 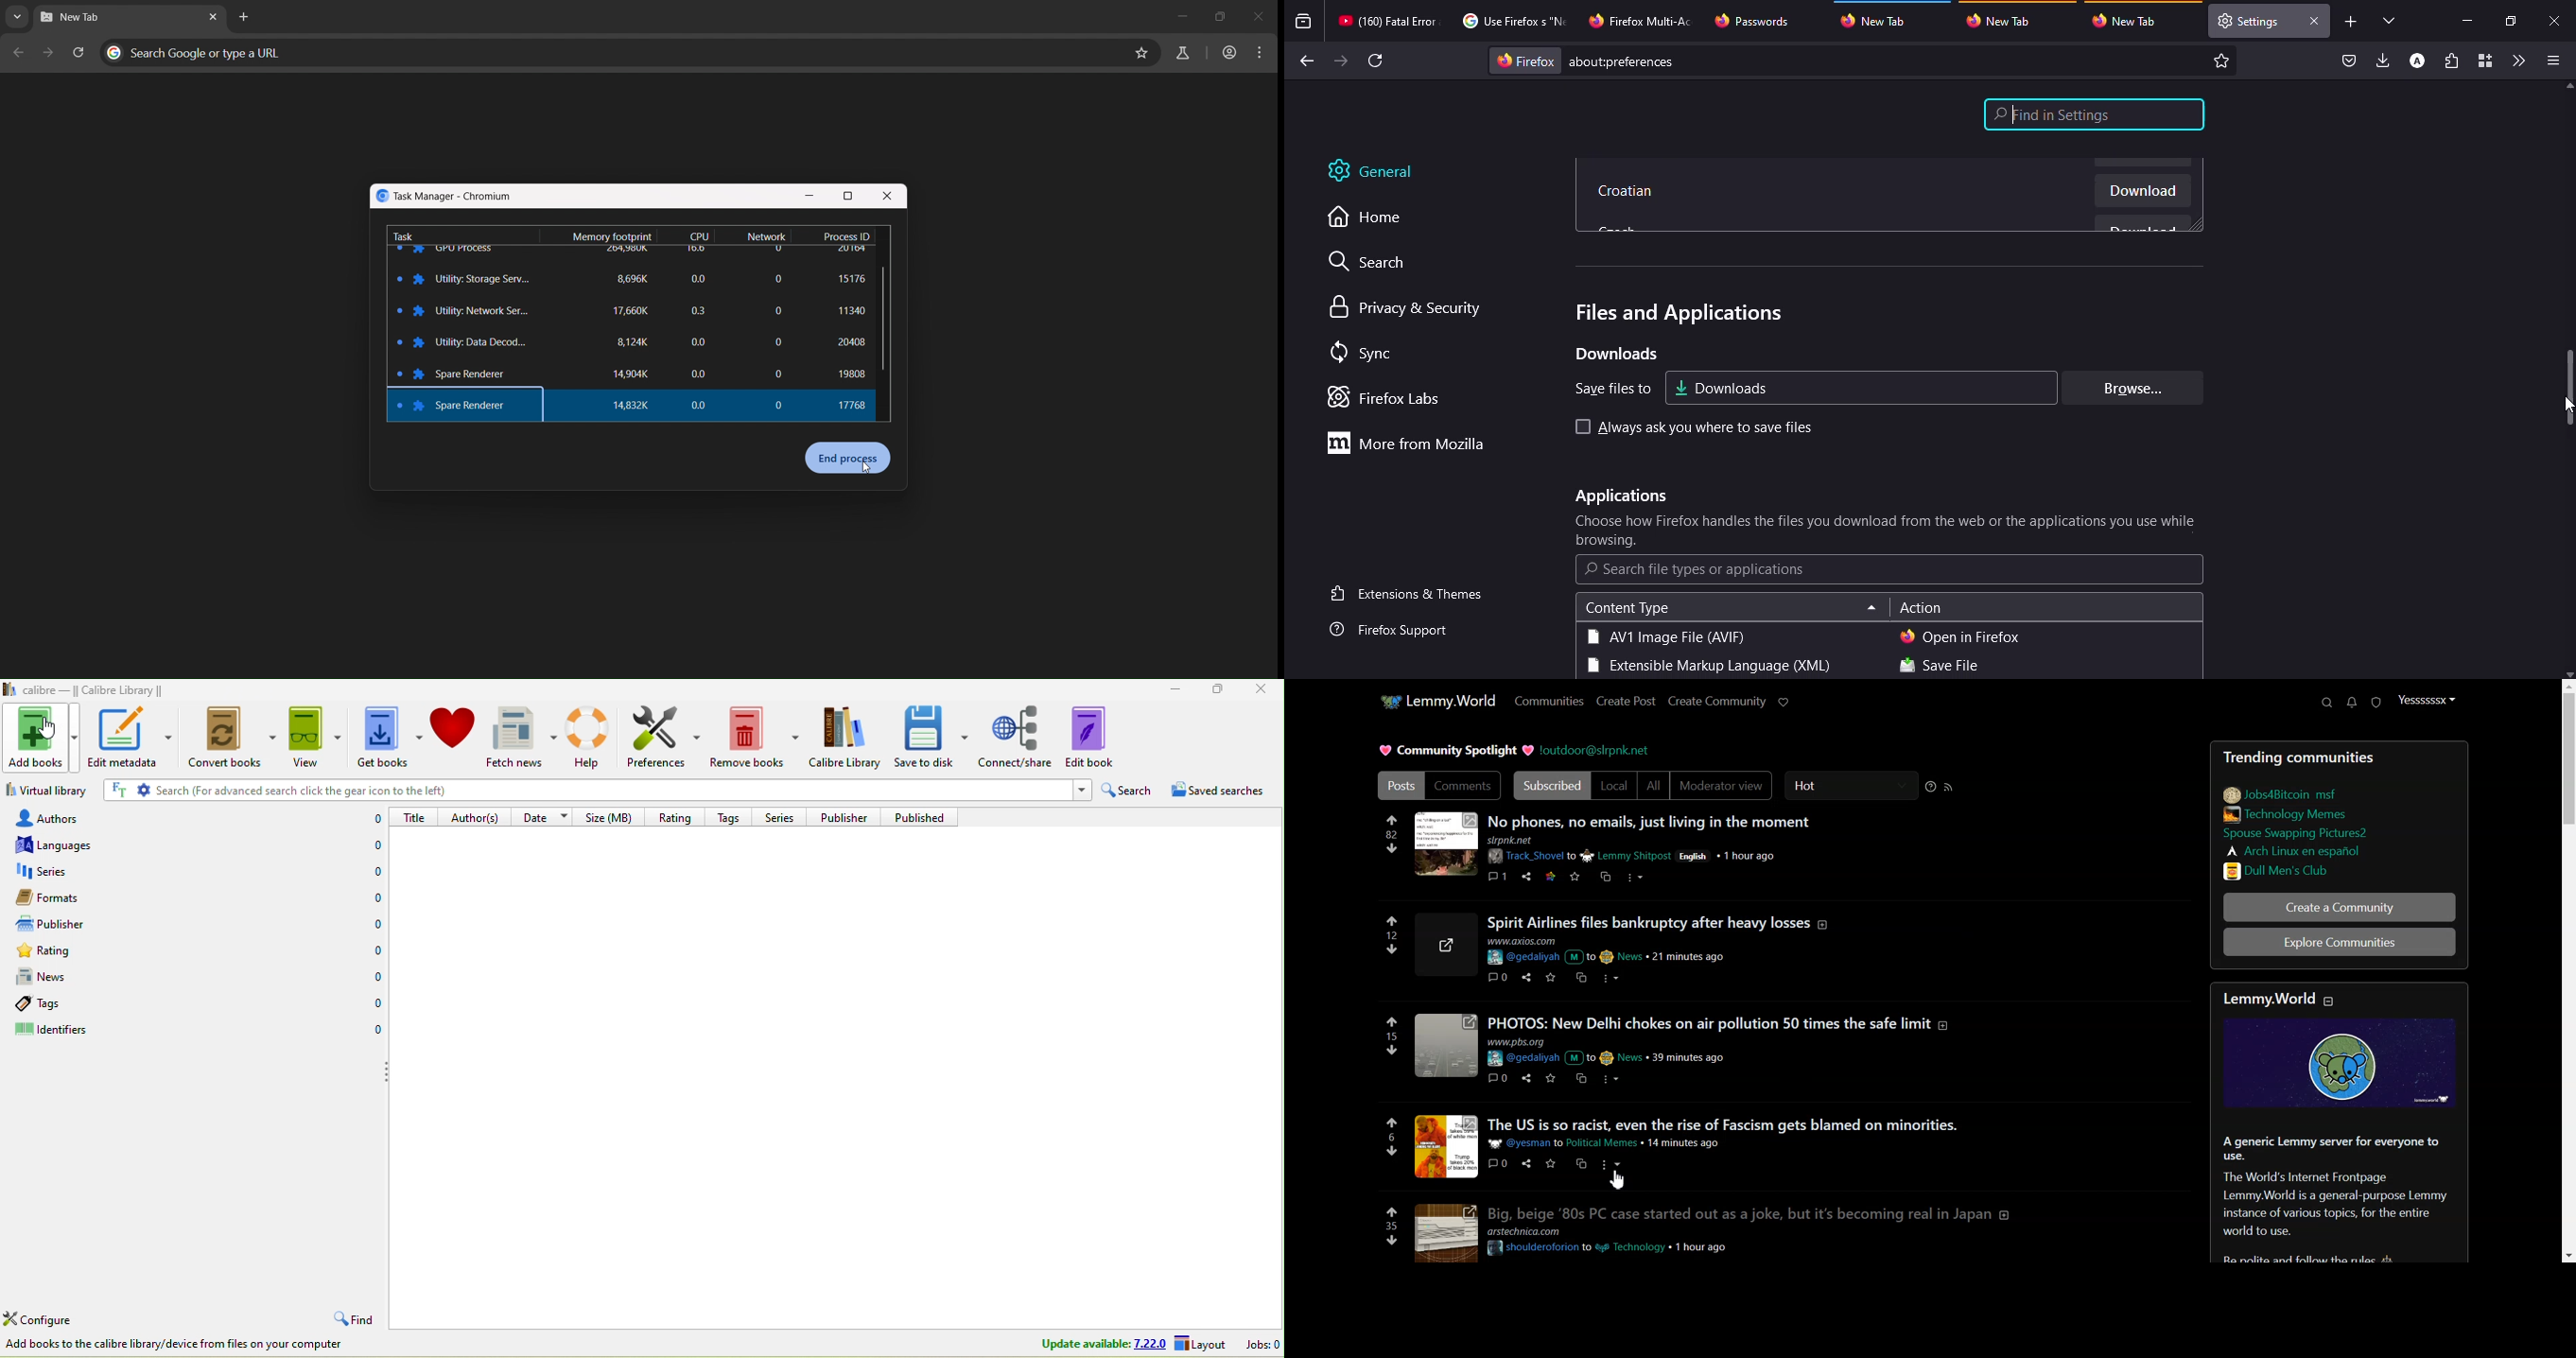 I want to click on files & applications, so click(x=1676, y=313).